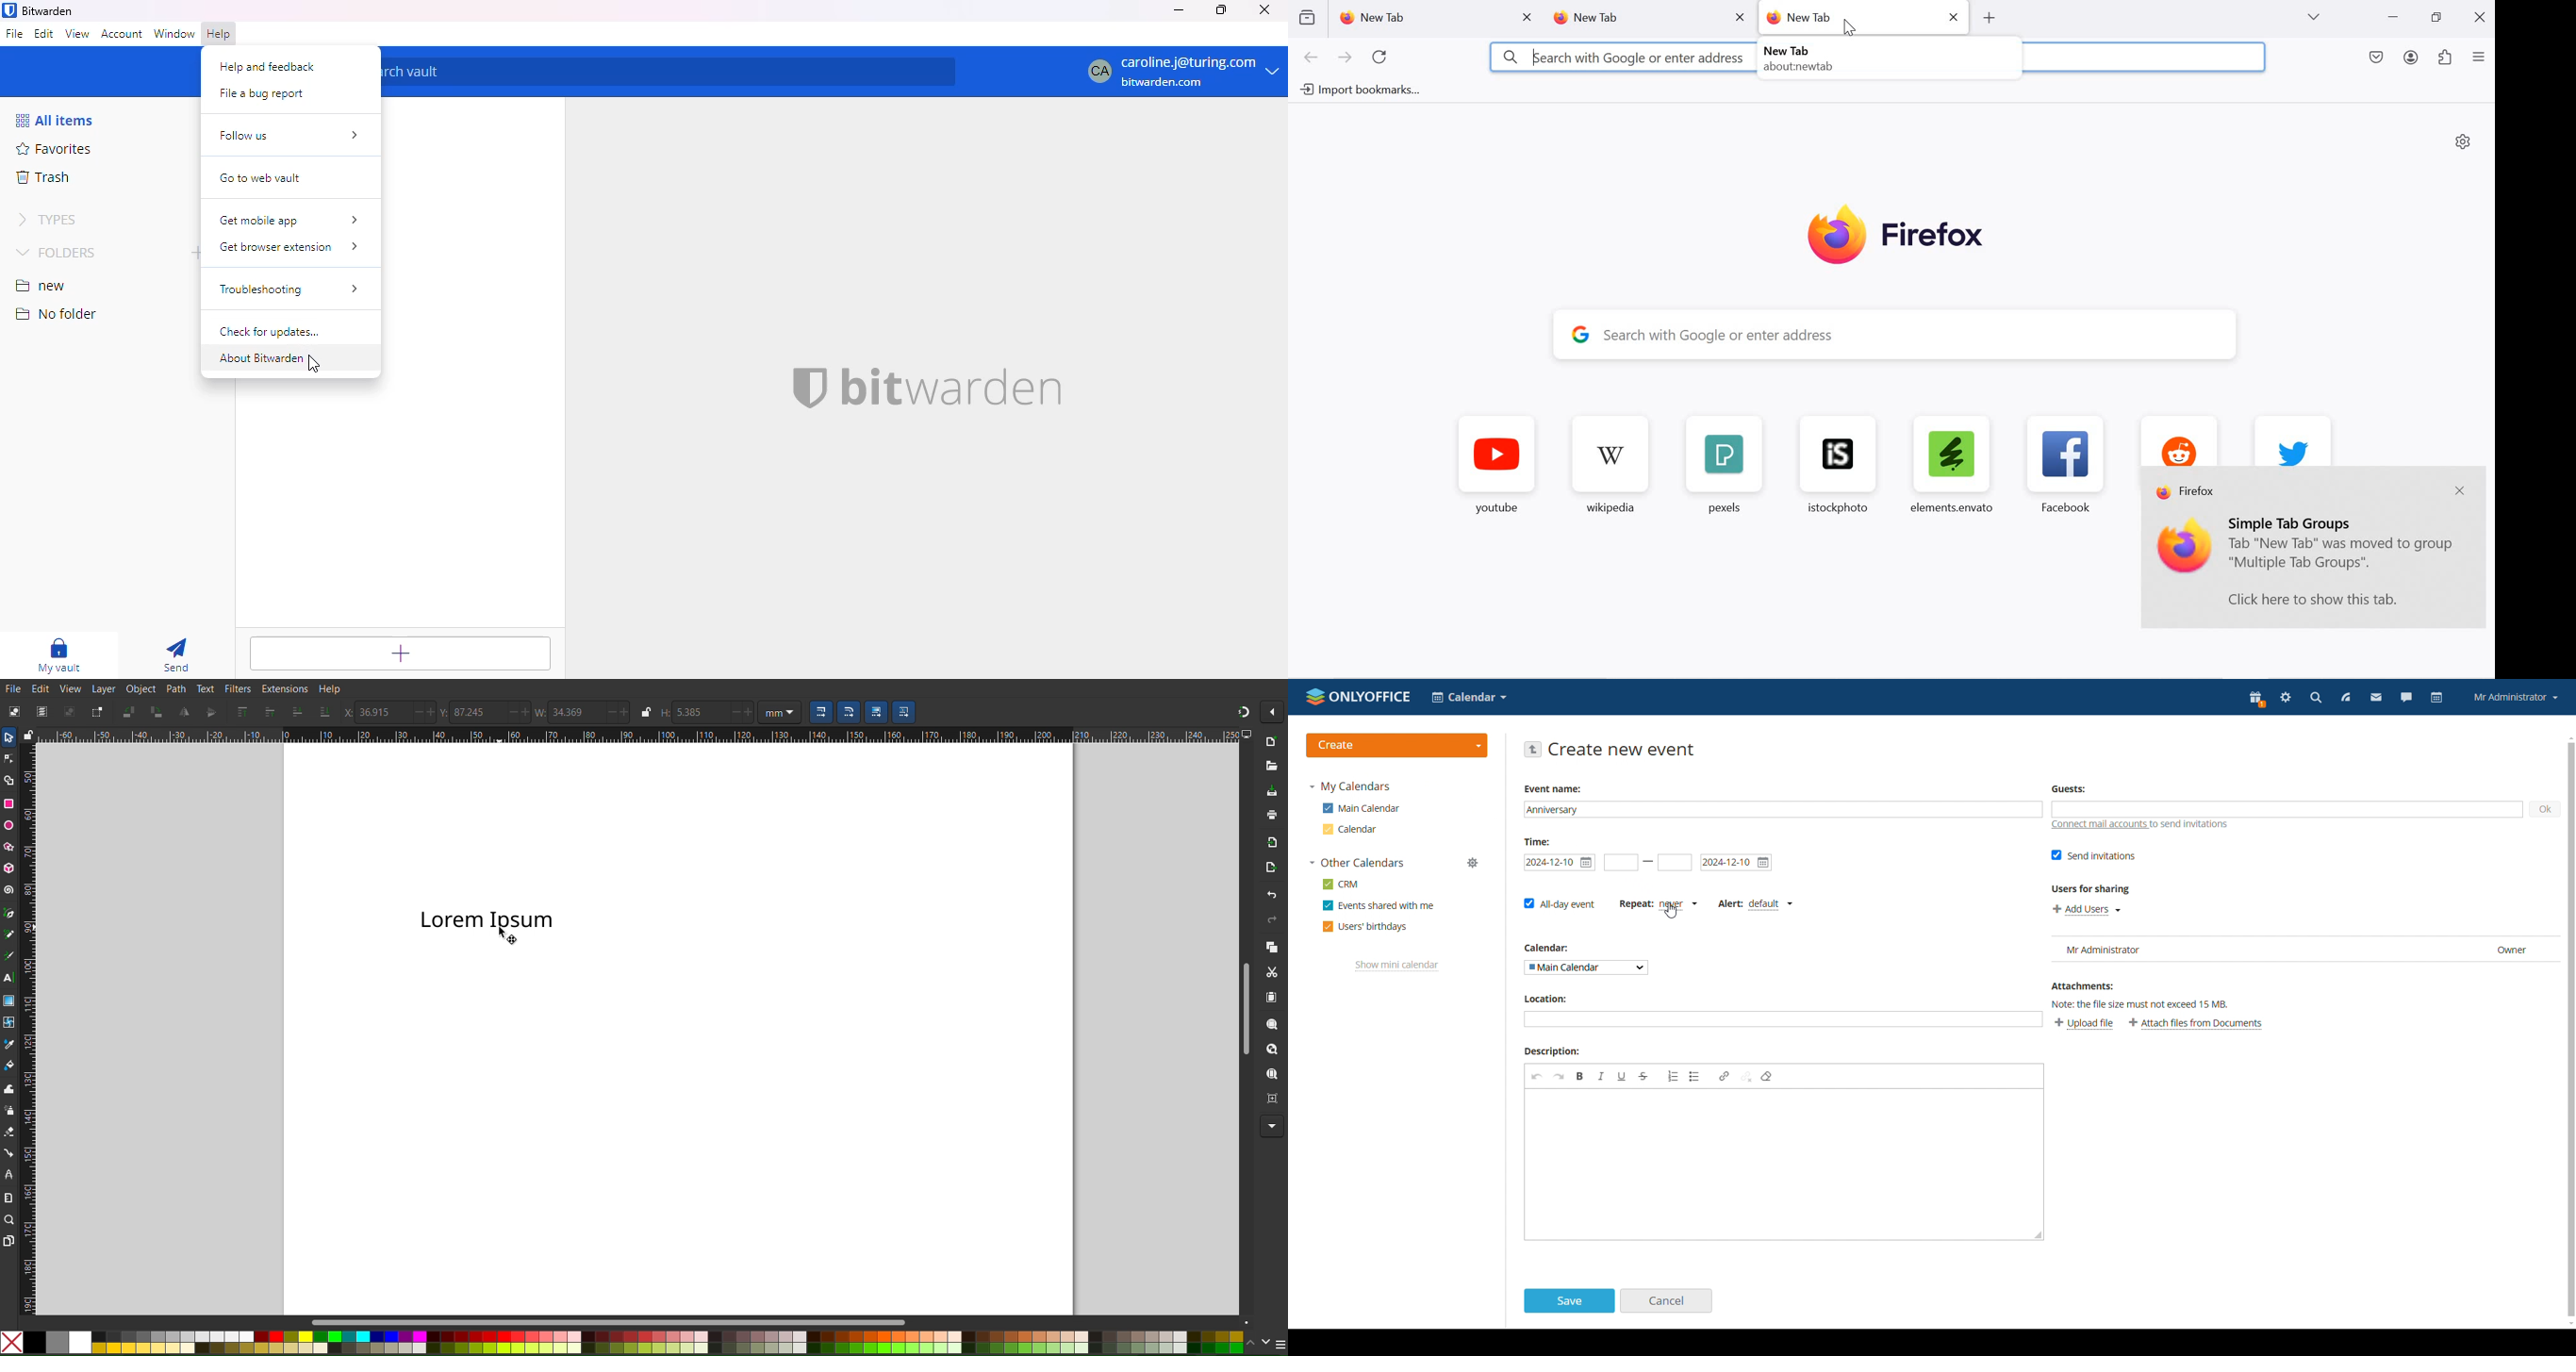 The width and height of the screenshot is (2576, 1372). What do you see at coordinates (1271, 765) in the screenshot?
I see `Open` at bounding box center [1271, 765].